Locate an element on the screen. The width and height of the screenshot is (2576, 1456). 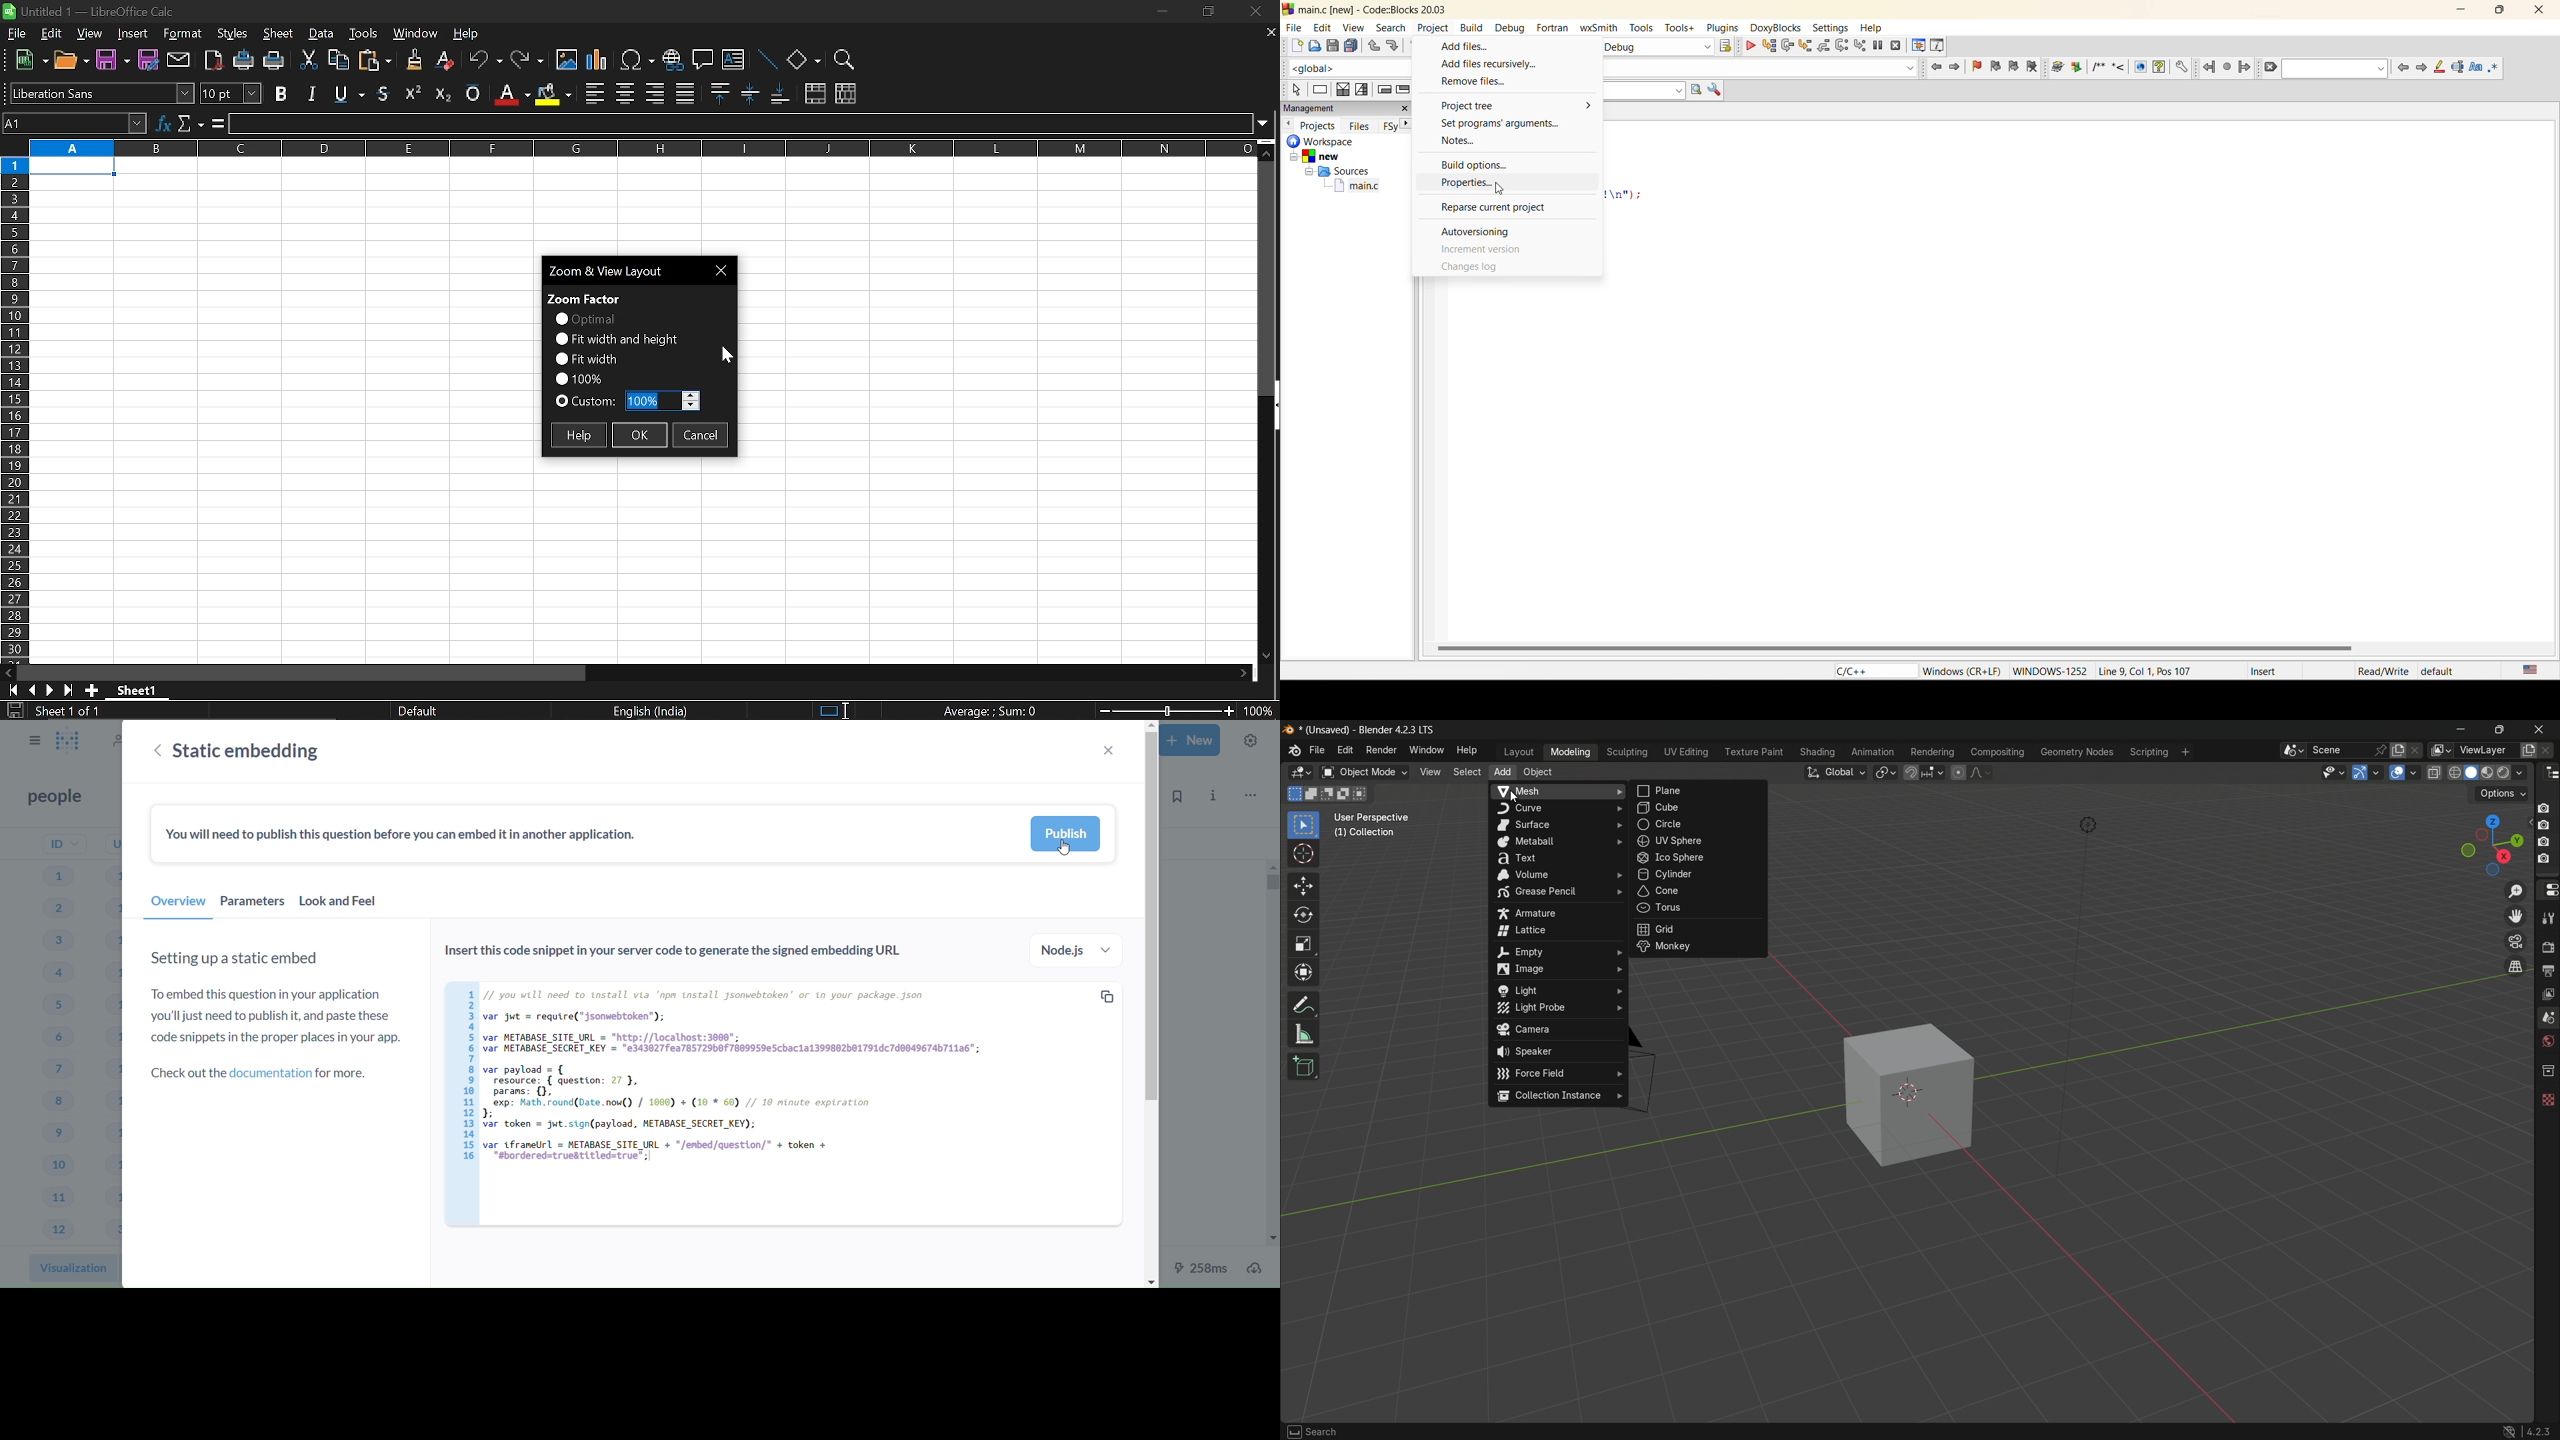
justified is located at coordinates (686, 94).